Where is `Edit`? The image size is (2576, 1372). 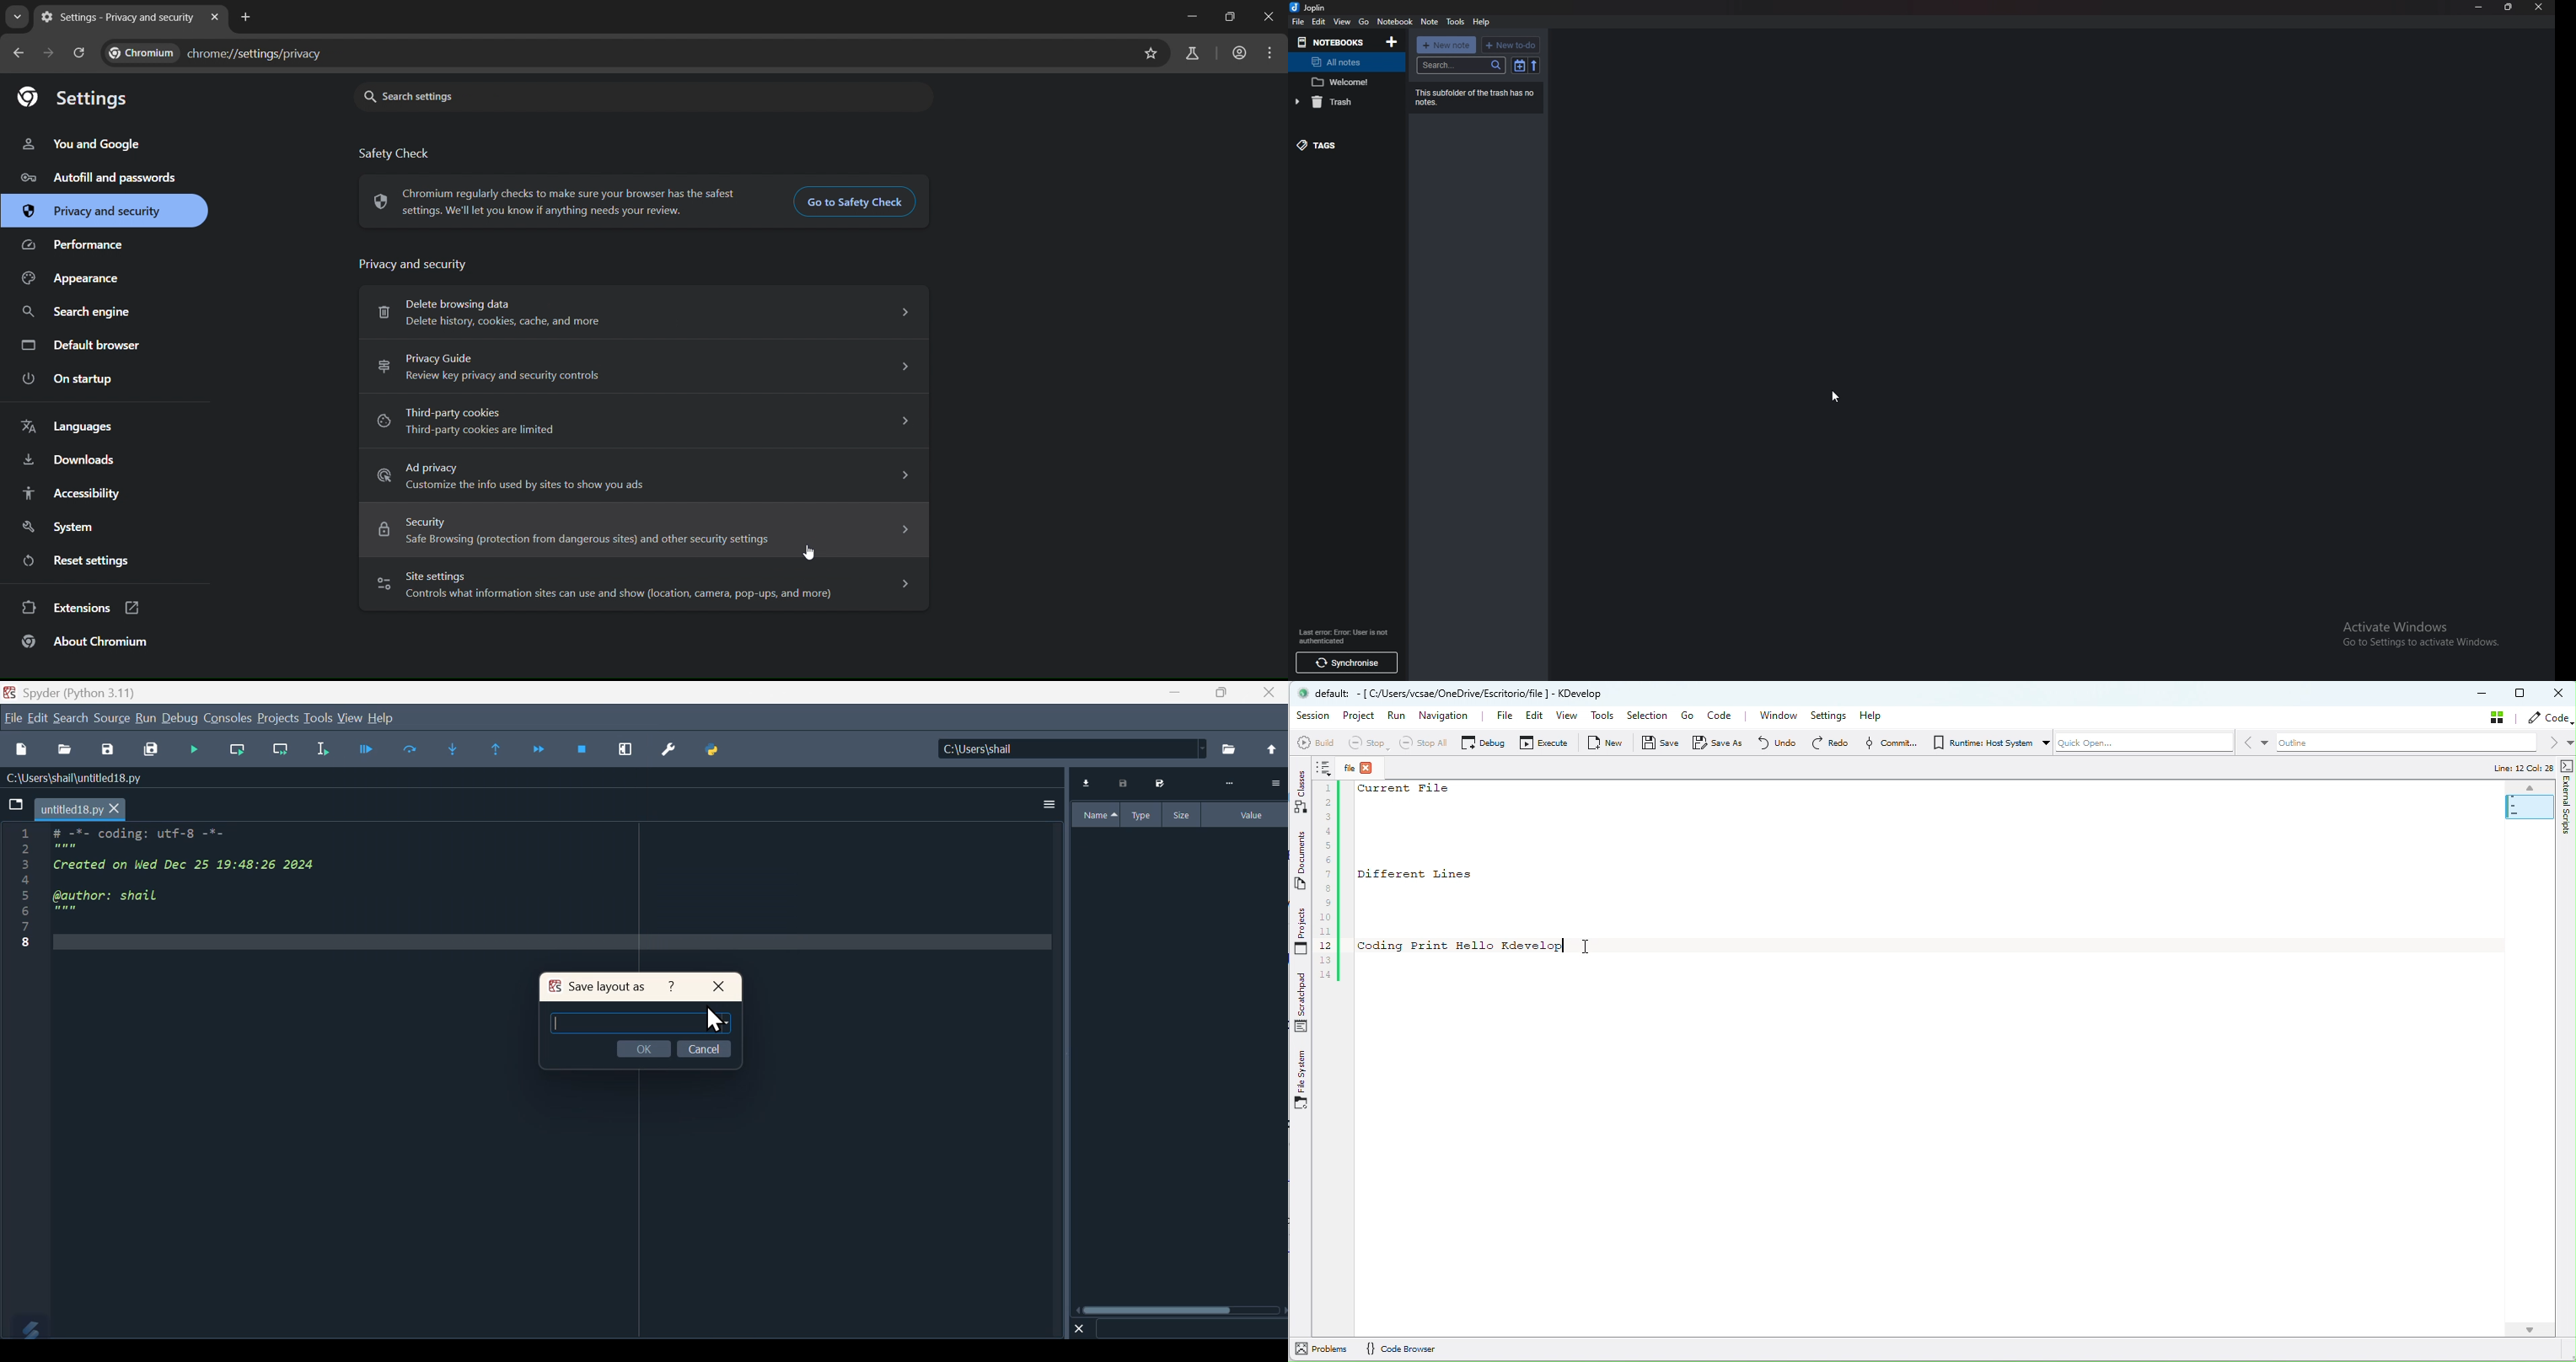 Edit is located at coordinates (1531, 718).